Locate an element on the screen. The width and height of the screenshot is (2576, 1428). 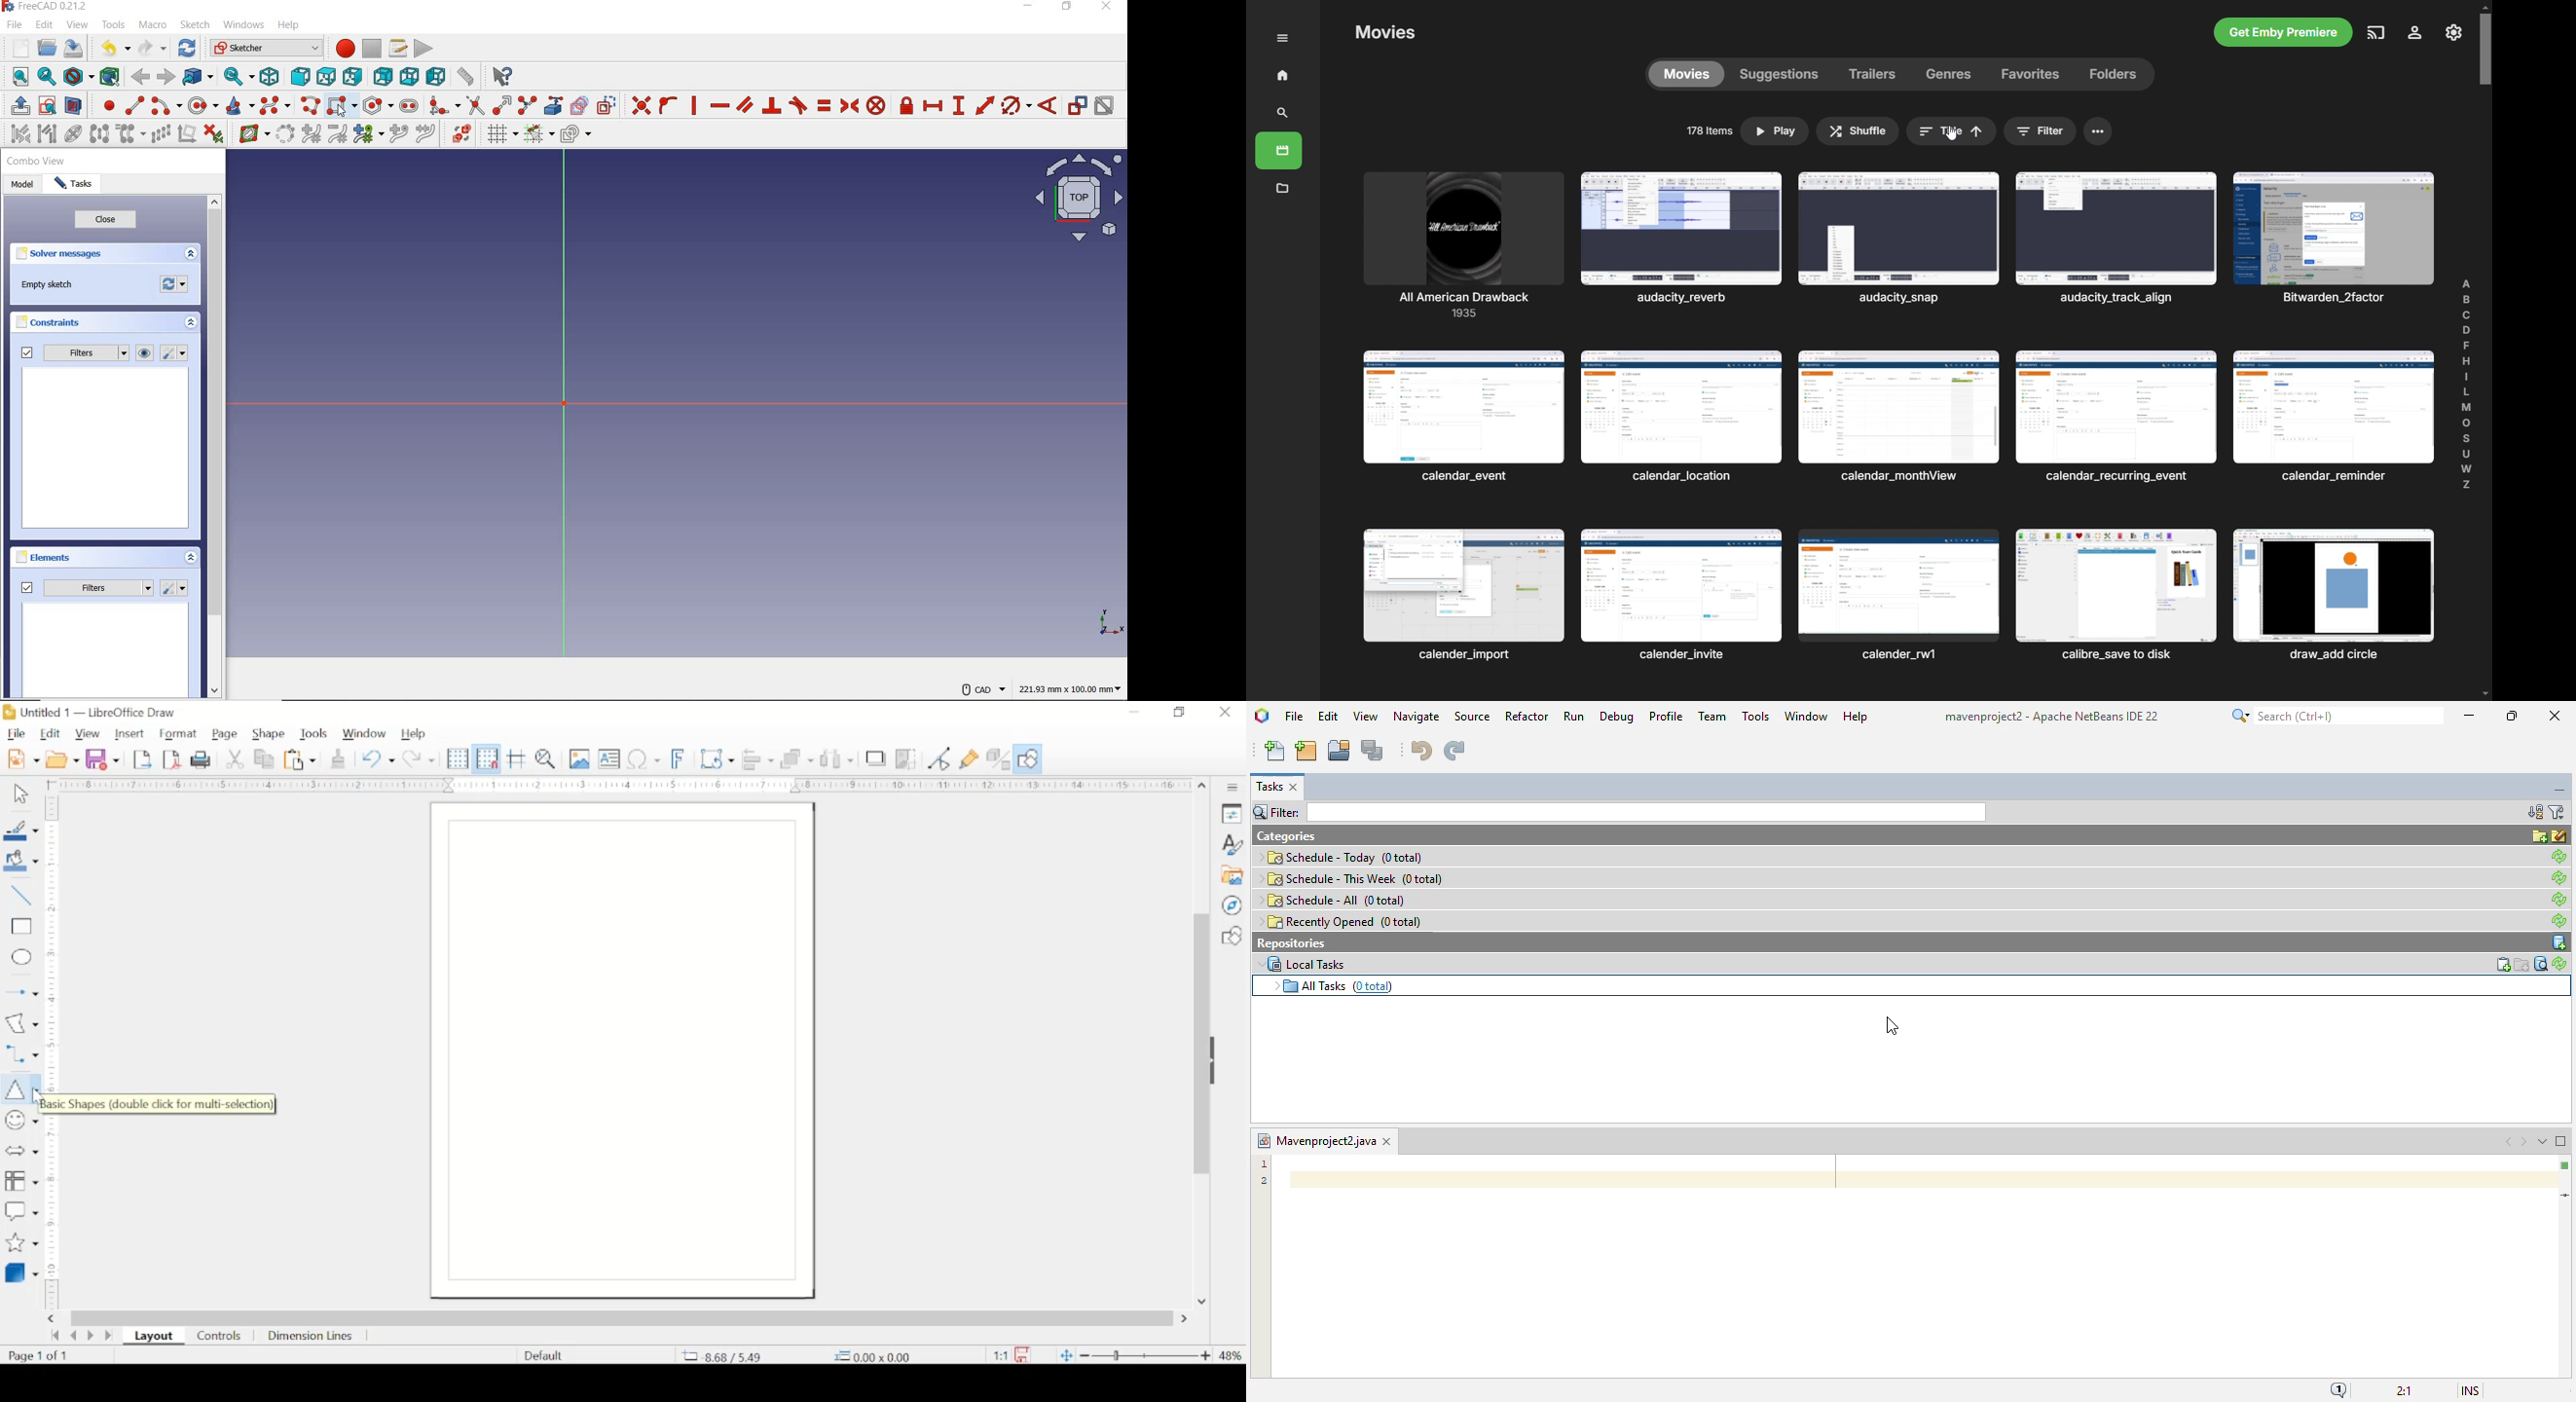
model is located at coordinates (24, 186).